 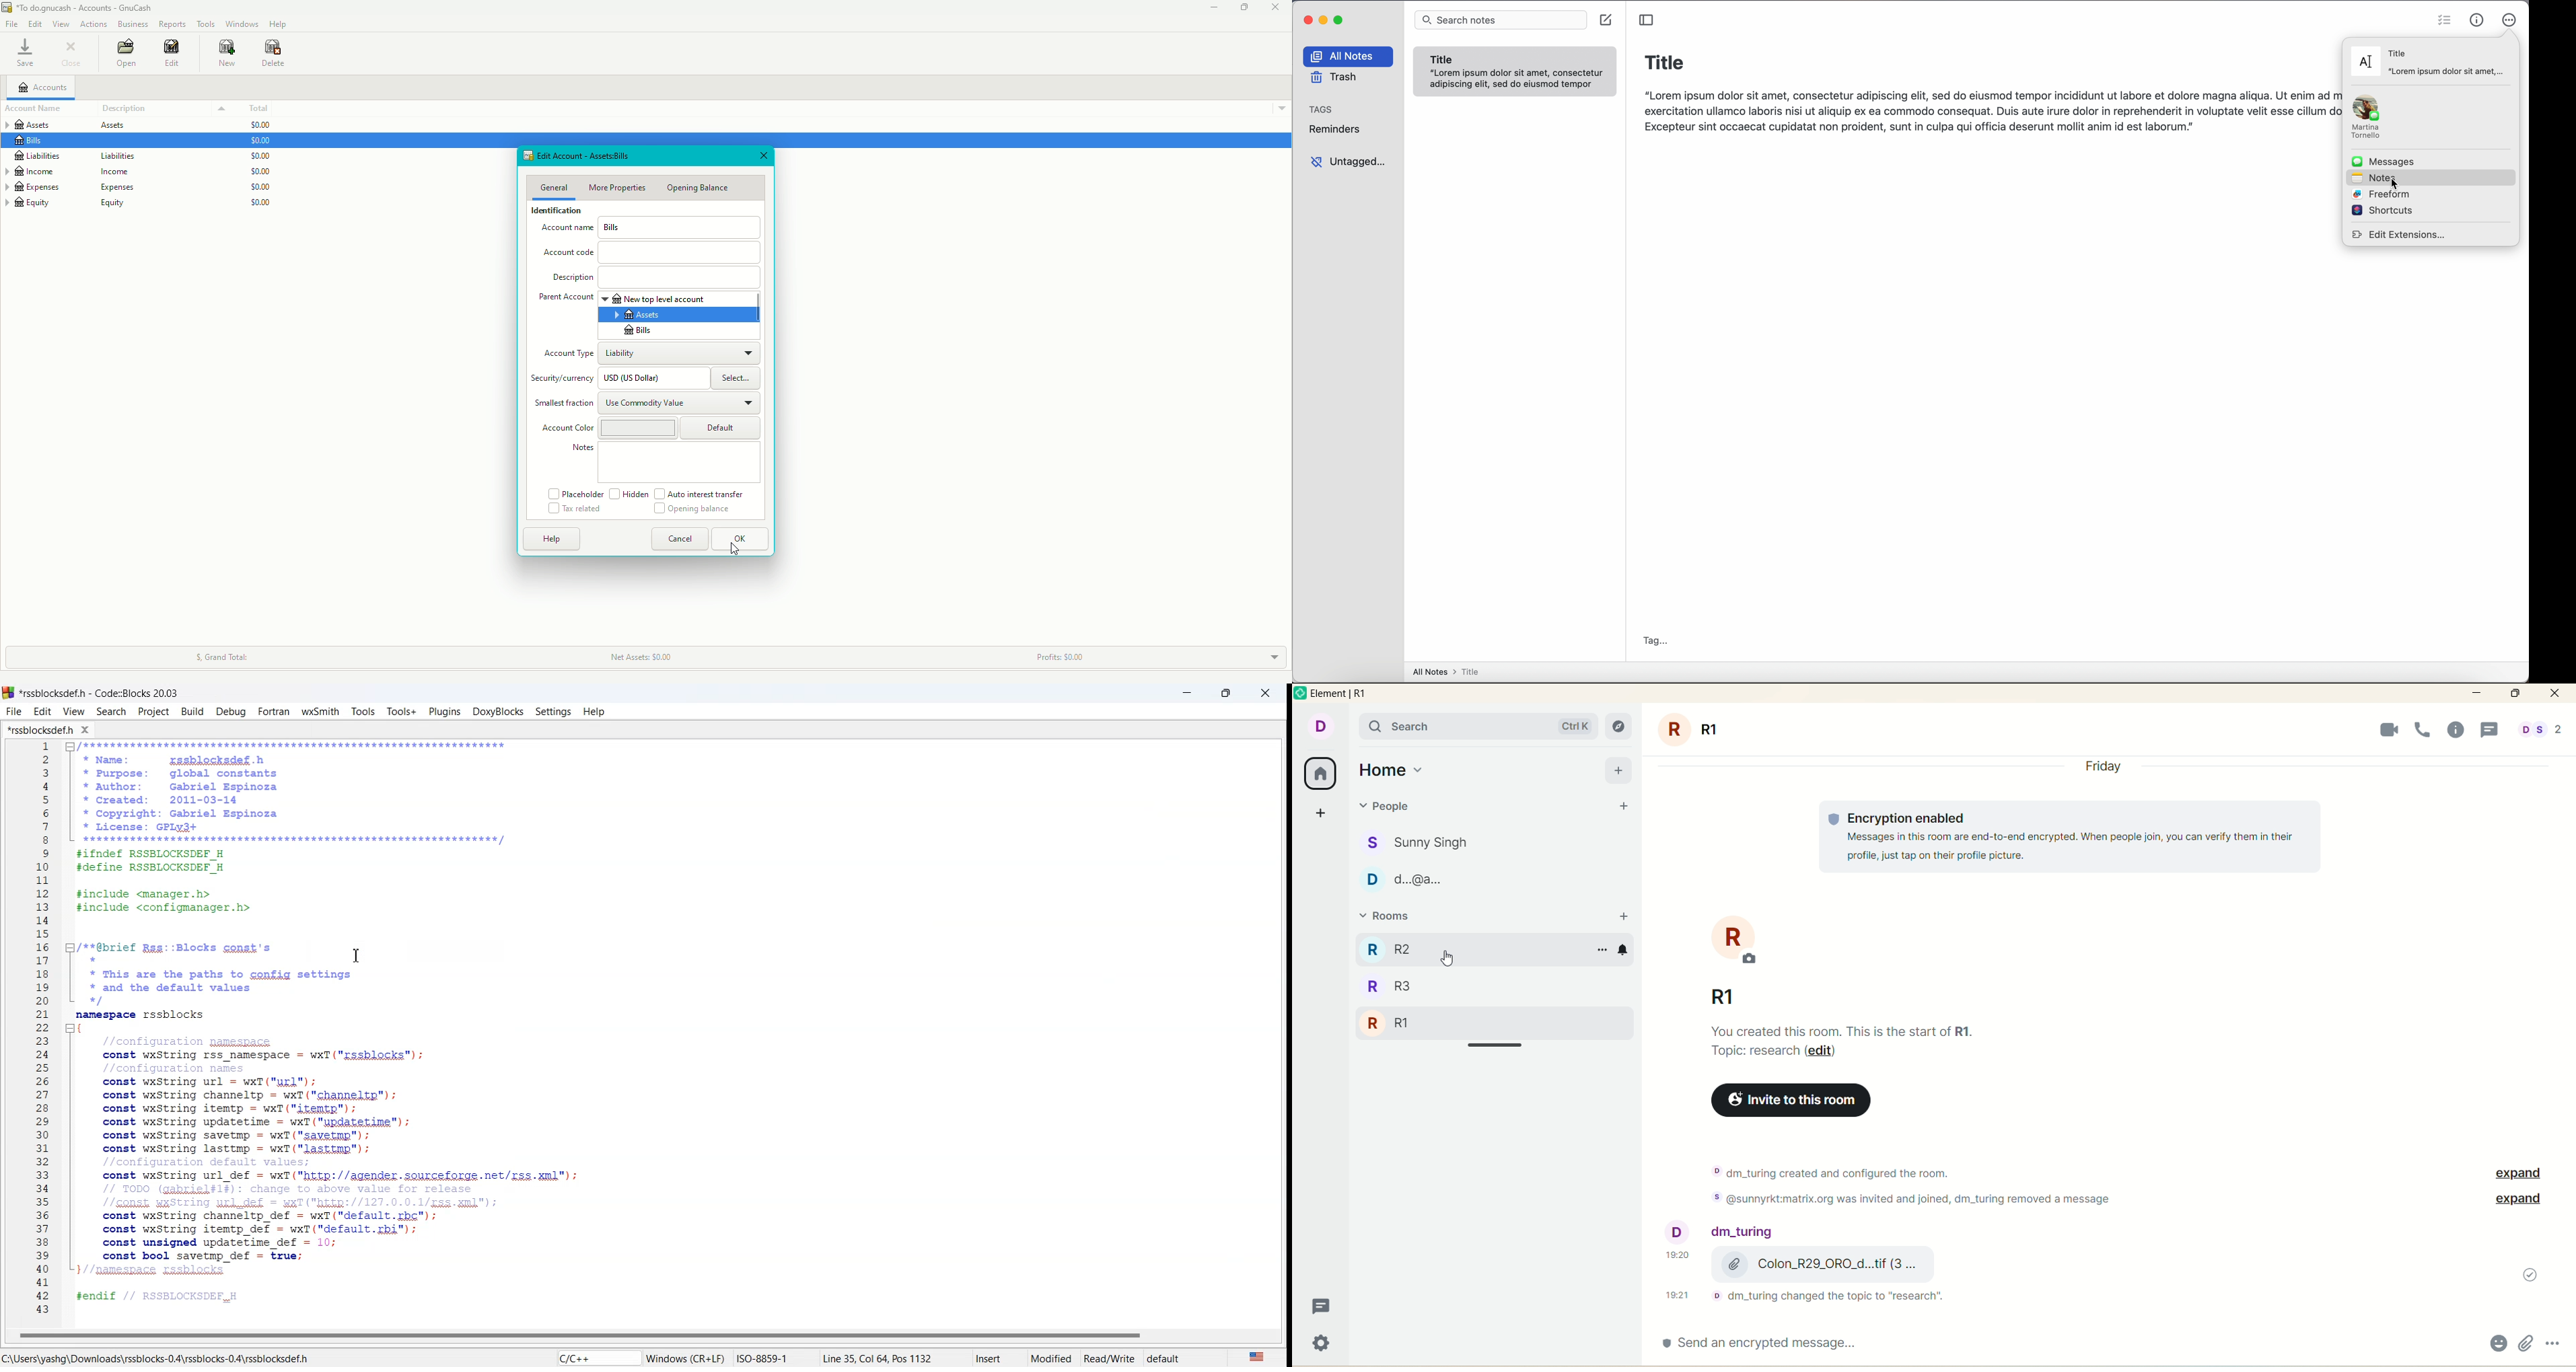 I want to click on Account code, so click(x=651, y=252).